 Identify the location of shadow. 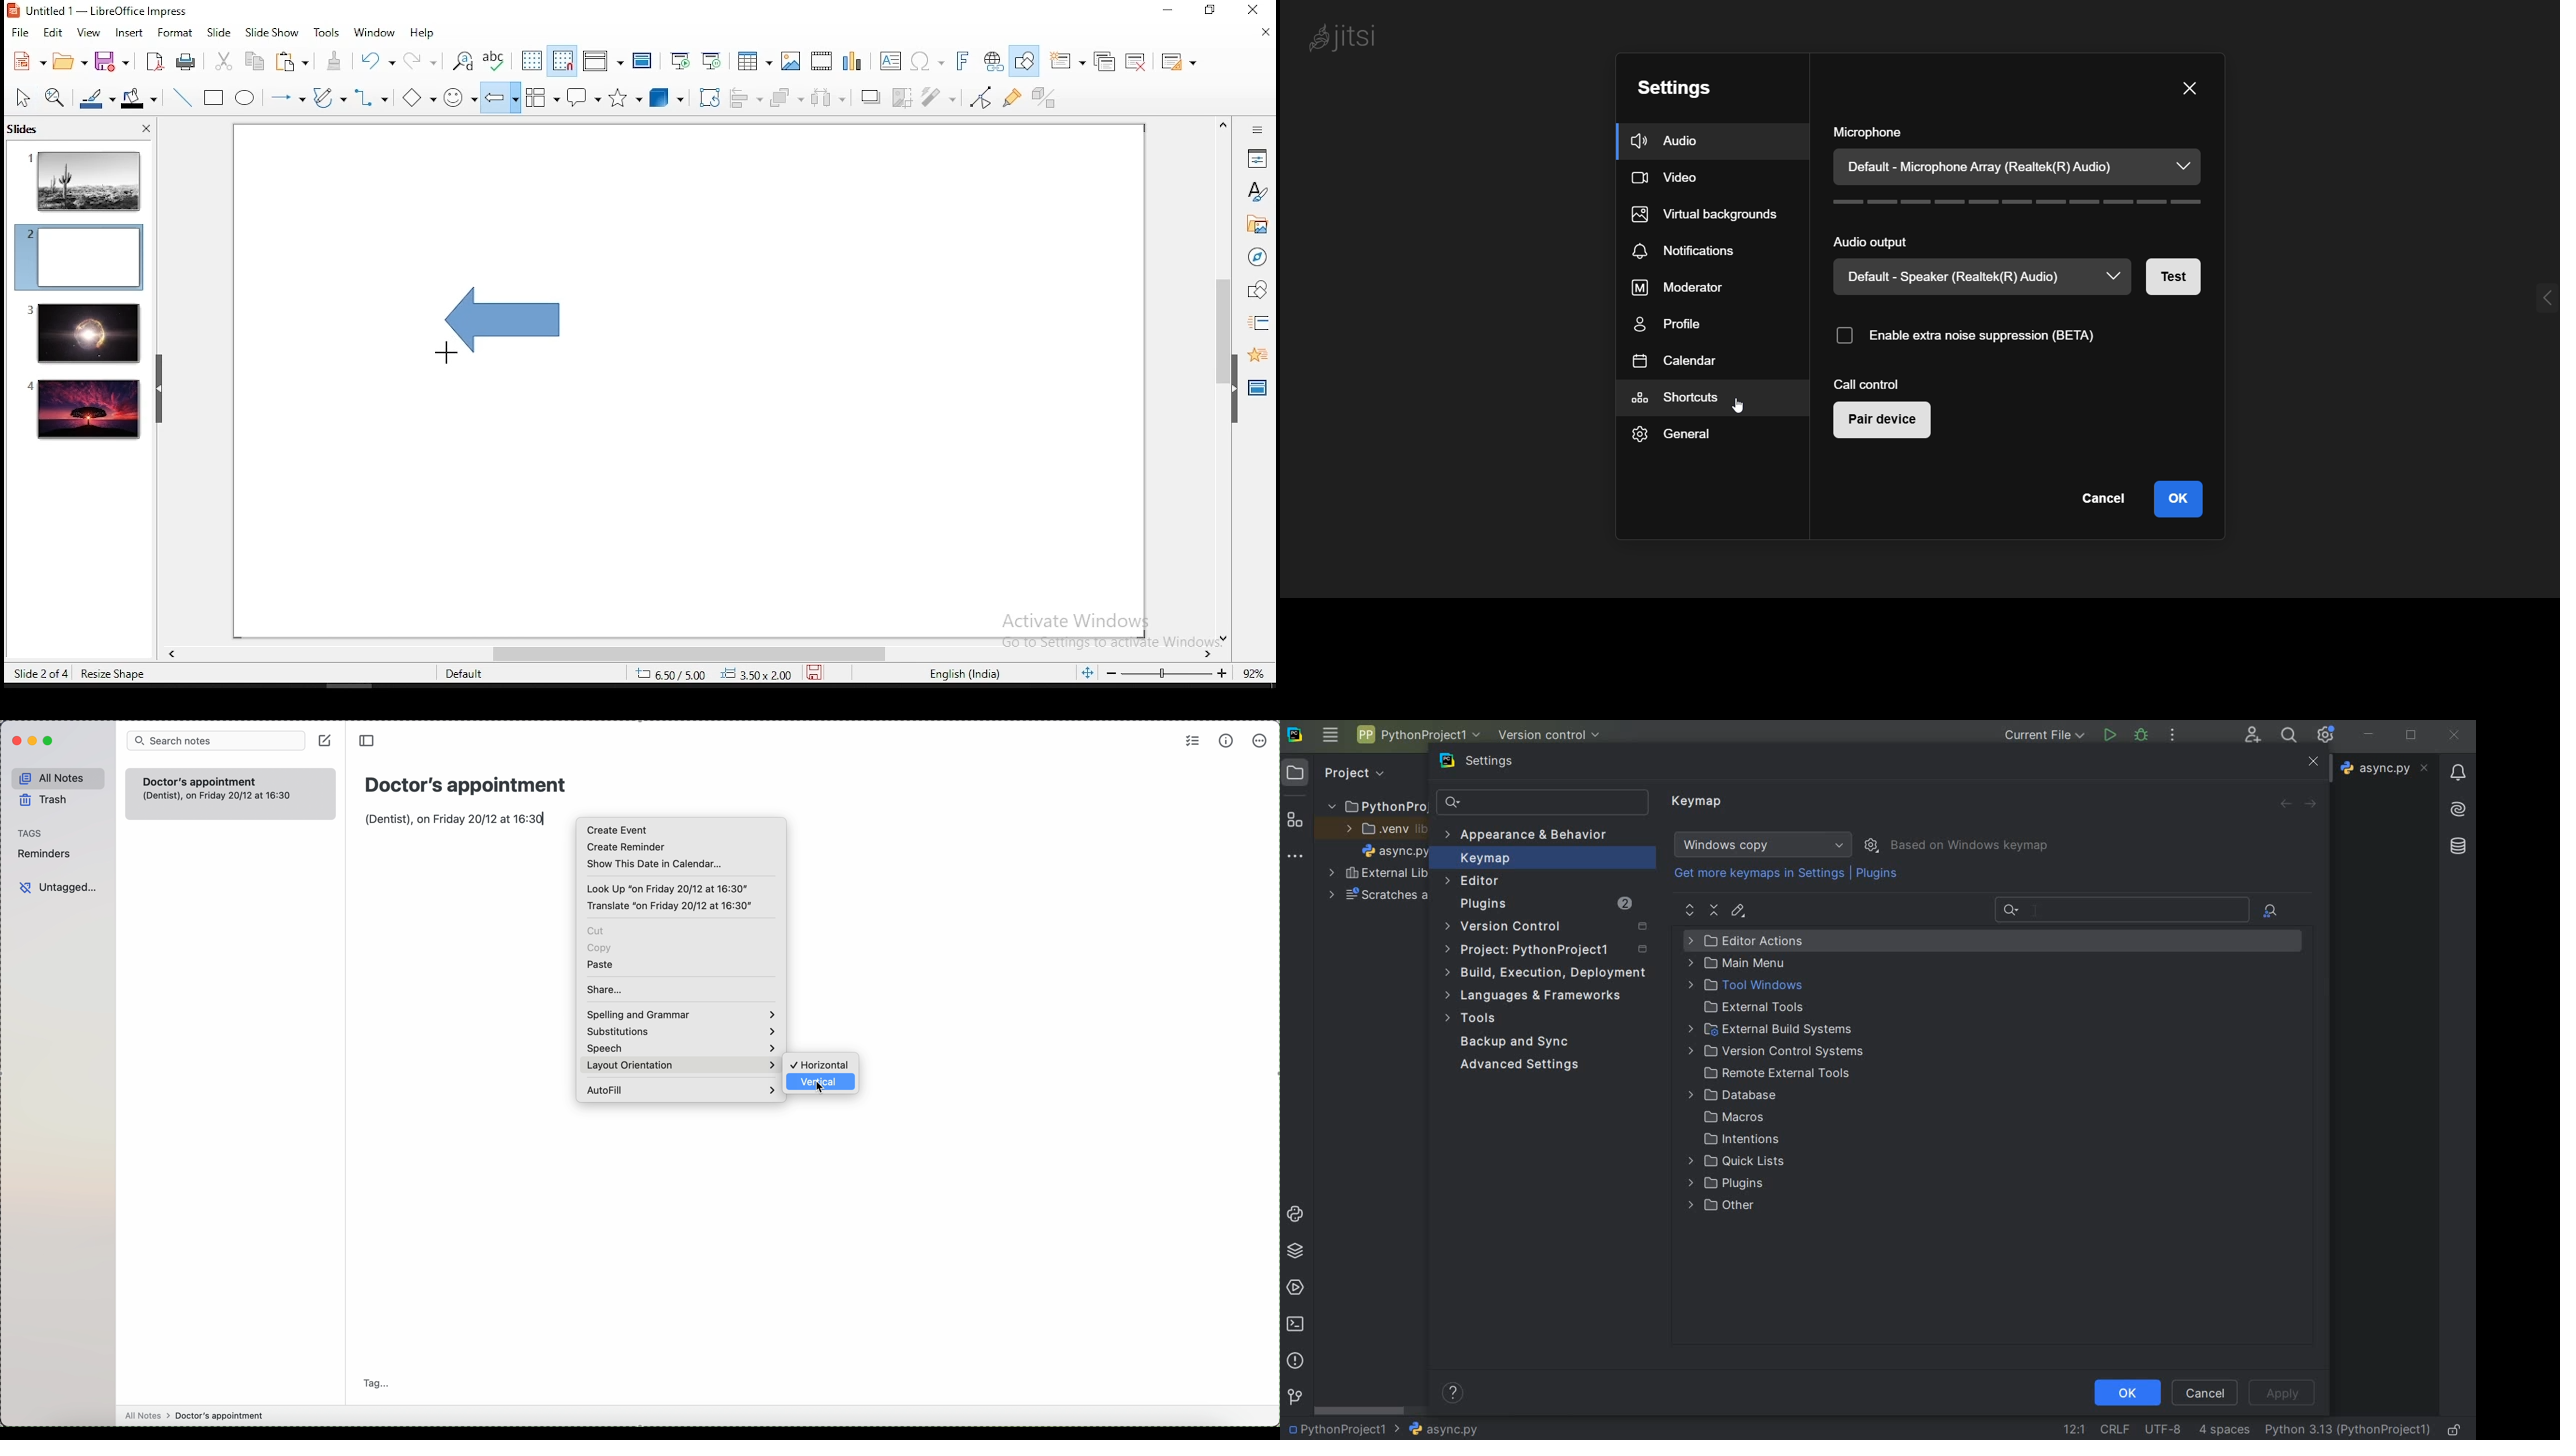
(870, 95).